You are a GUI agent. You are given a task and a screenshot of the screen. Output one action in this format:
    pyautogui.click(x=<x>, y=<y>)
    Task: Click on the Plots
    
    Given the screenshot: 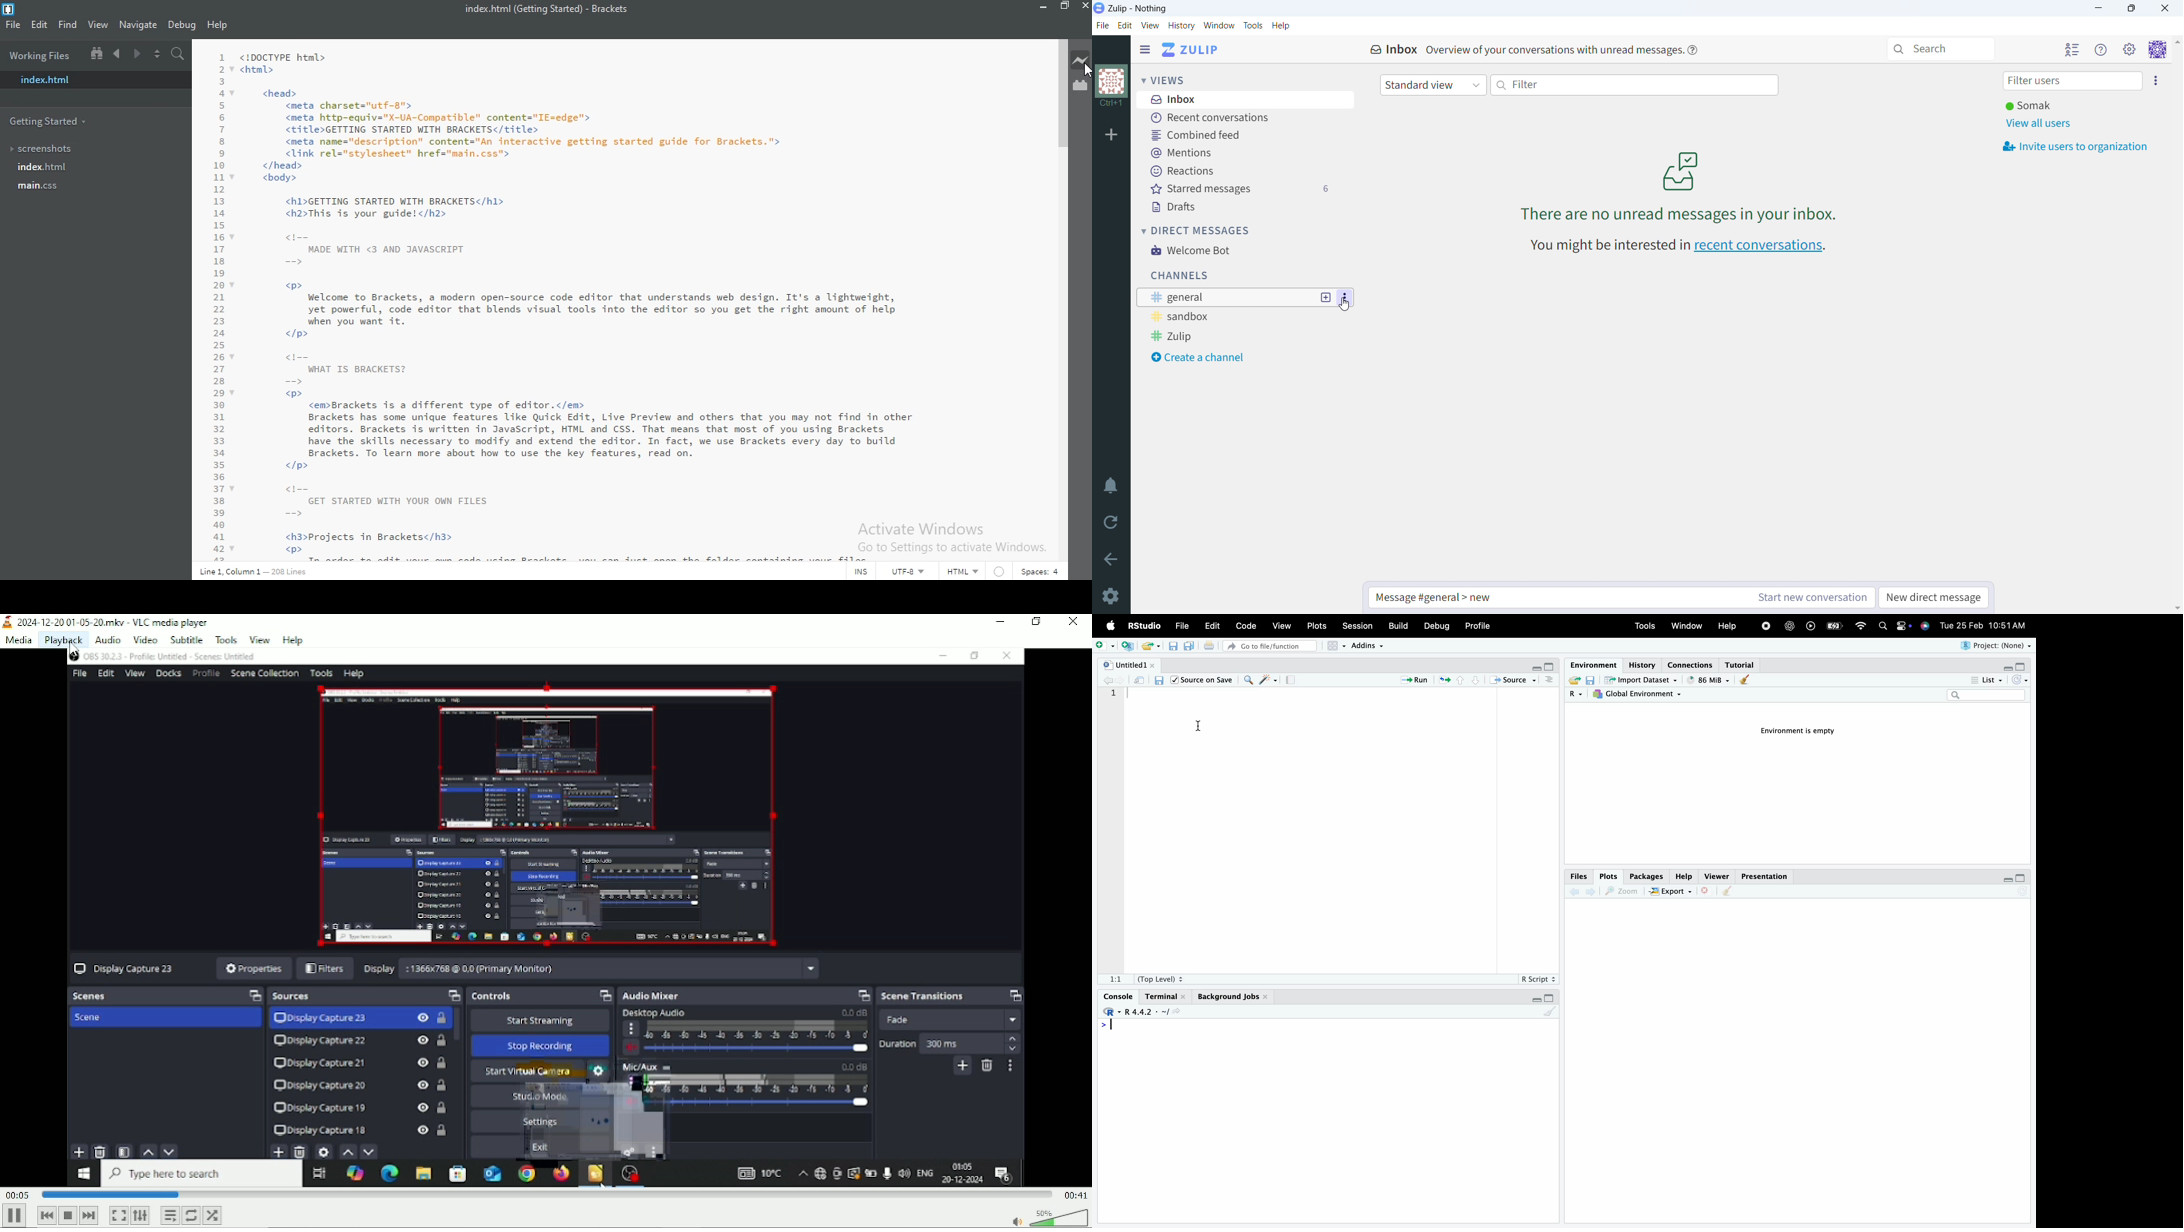 What is the action you would take?
    pyautogui.click(x=1319, y=626)
    